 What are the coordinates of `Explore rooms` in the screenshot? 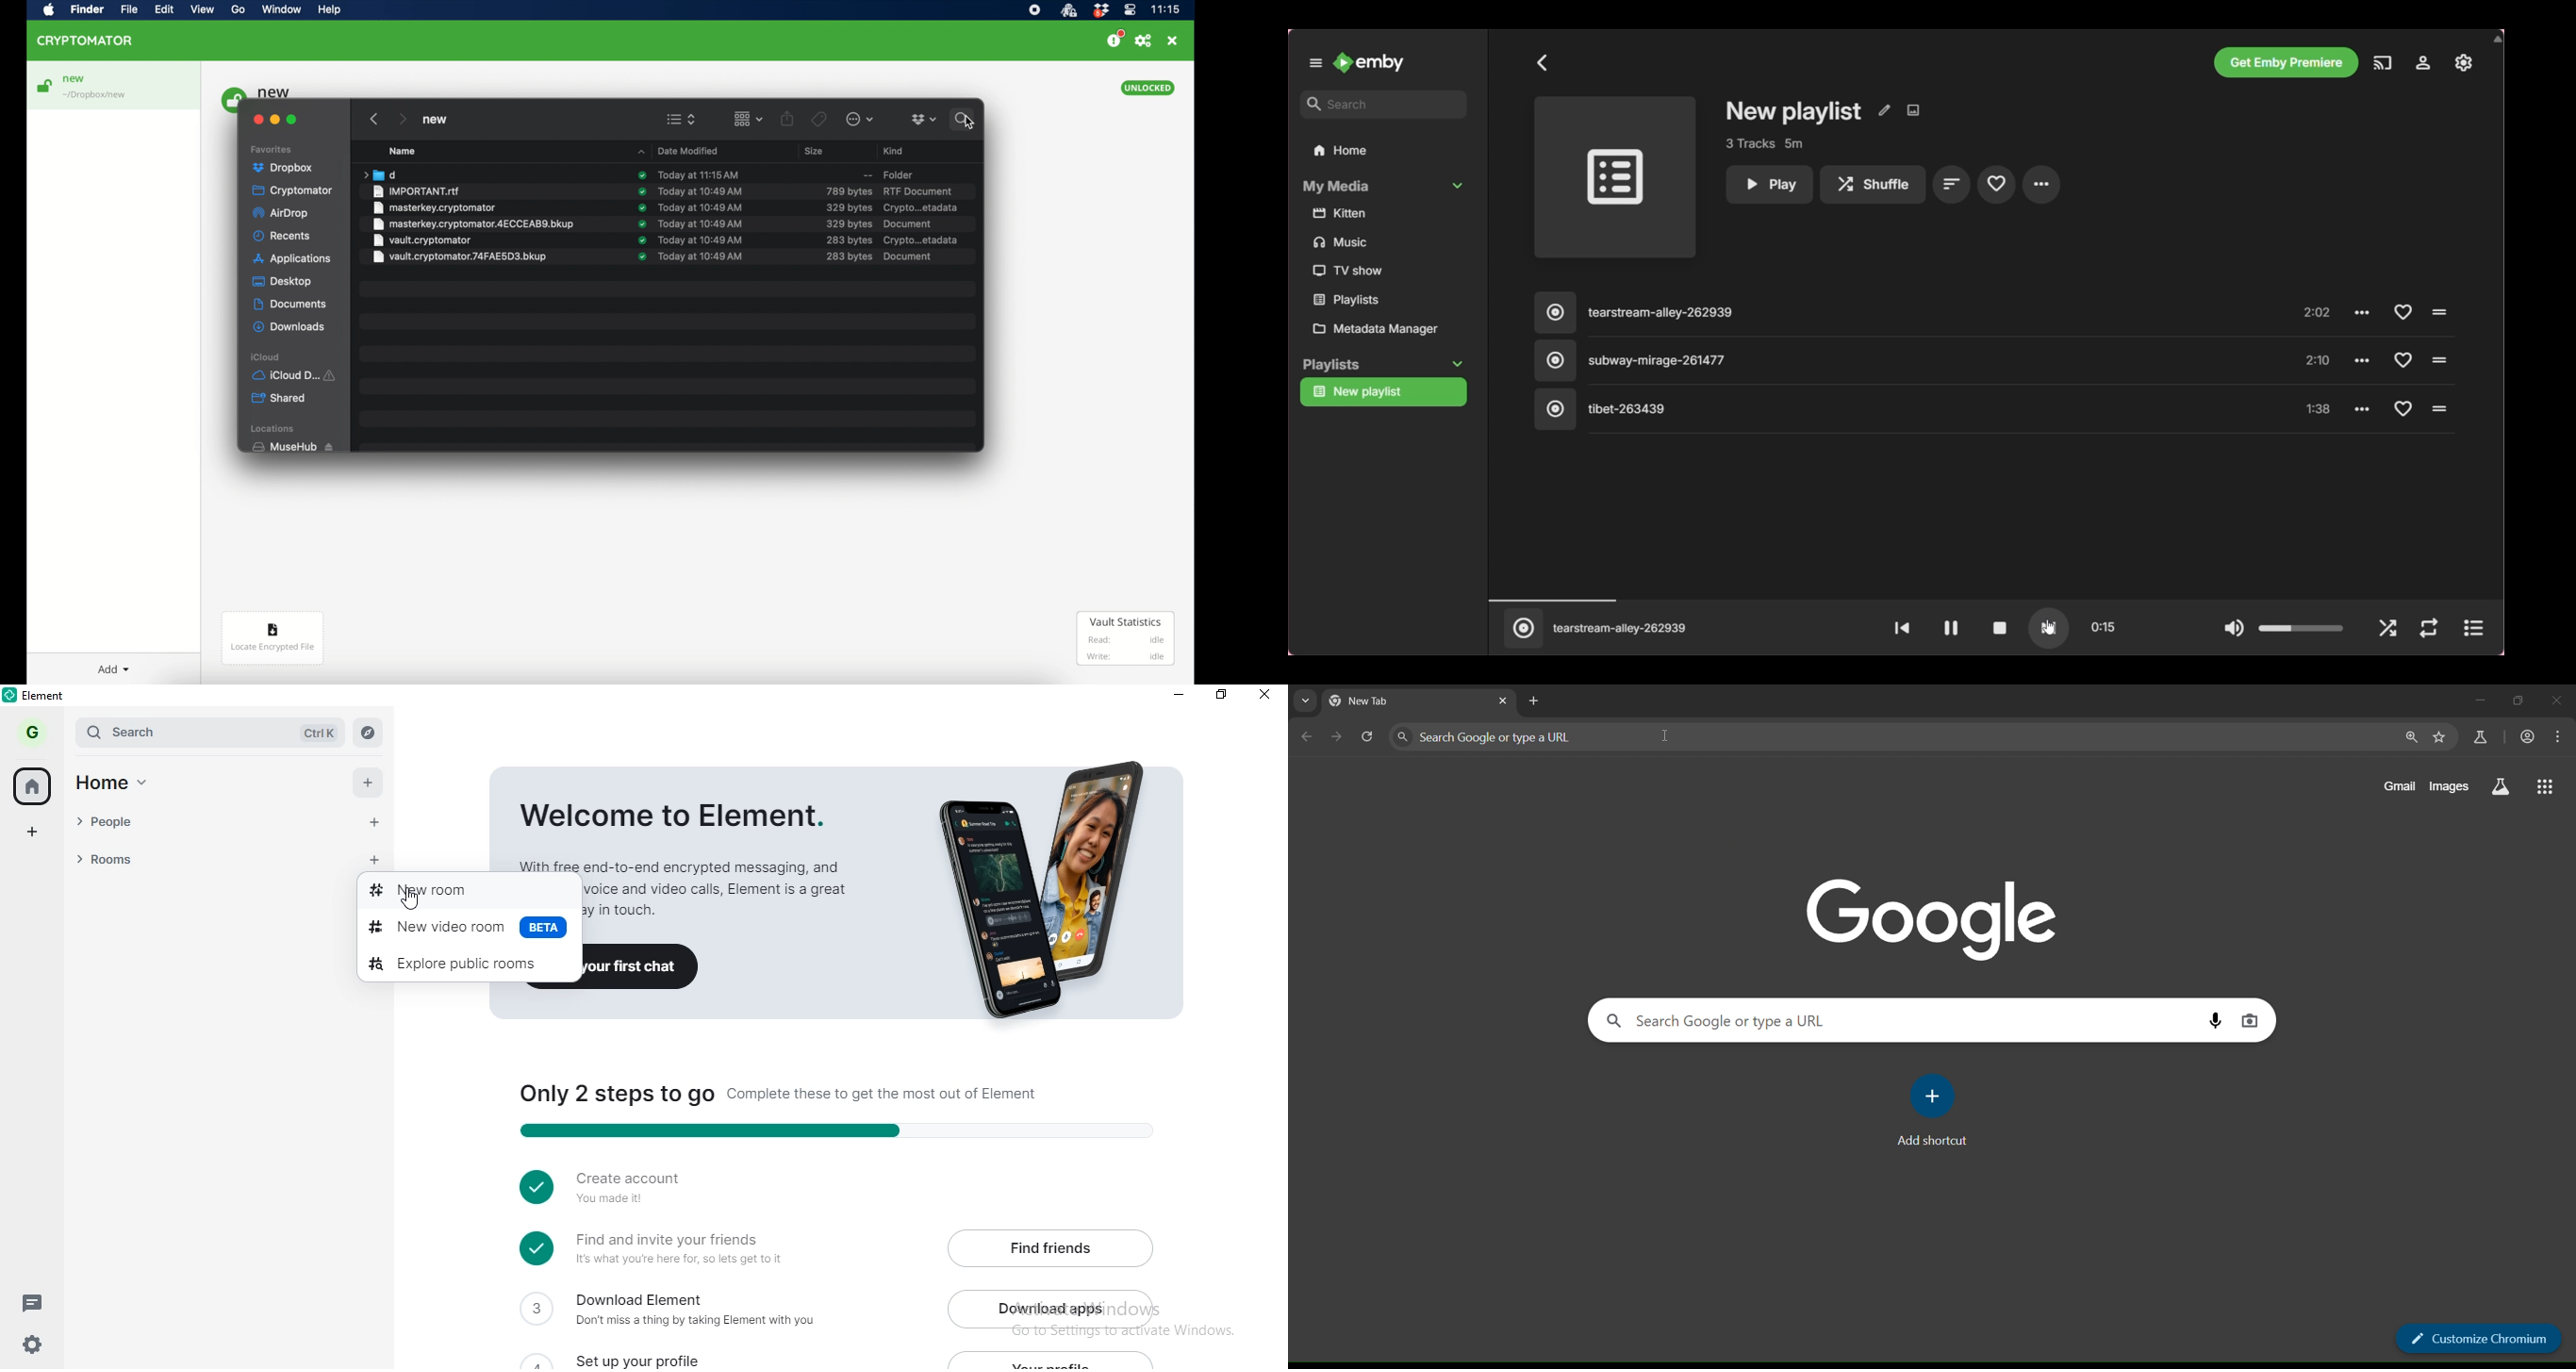 It's located at (369, 731).